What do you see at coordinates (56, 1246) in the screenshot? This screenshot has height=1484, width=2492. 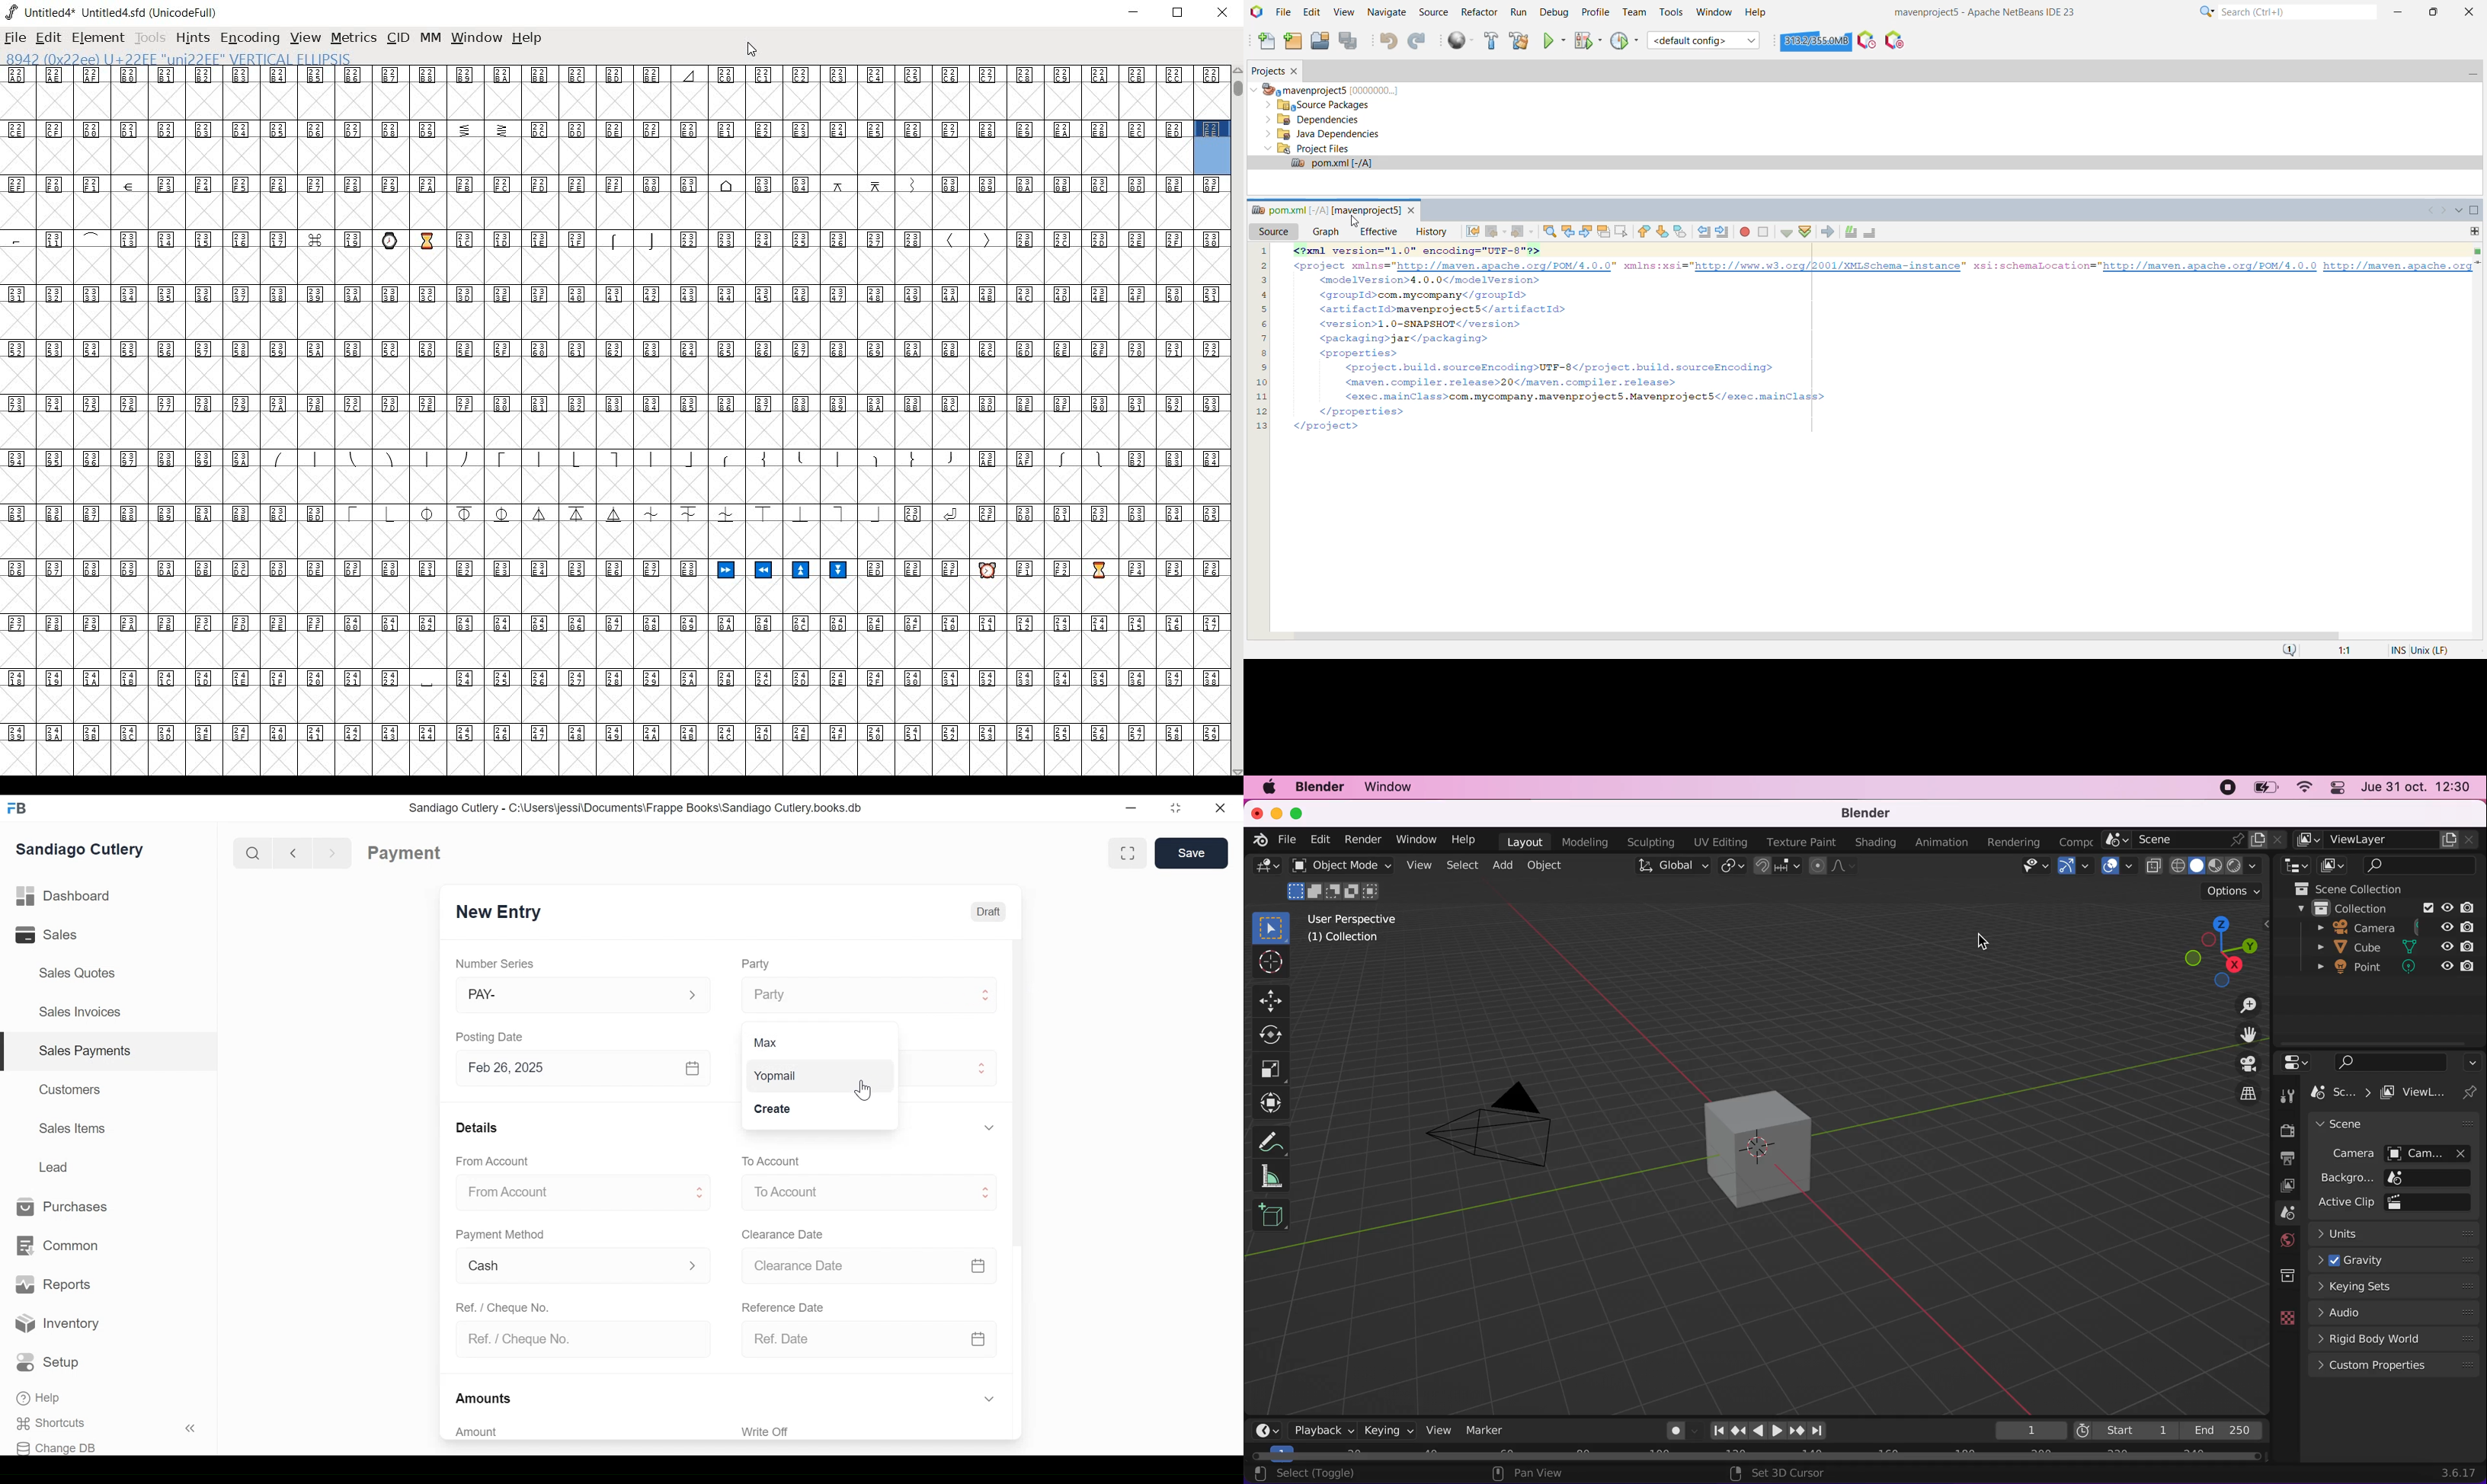 I see `Common` at bounding box center [56, 1246].